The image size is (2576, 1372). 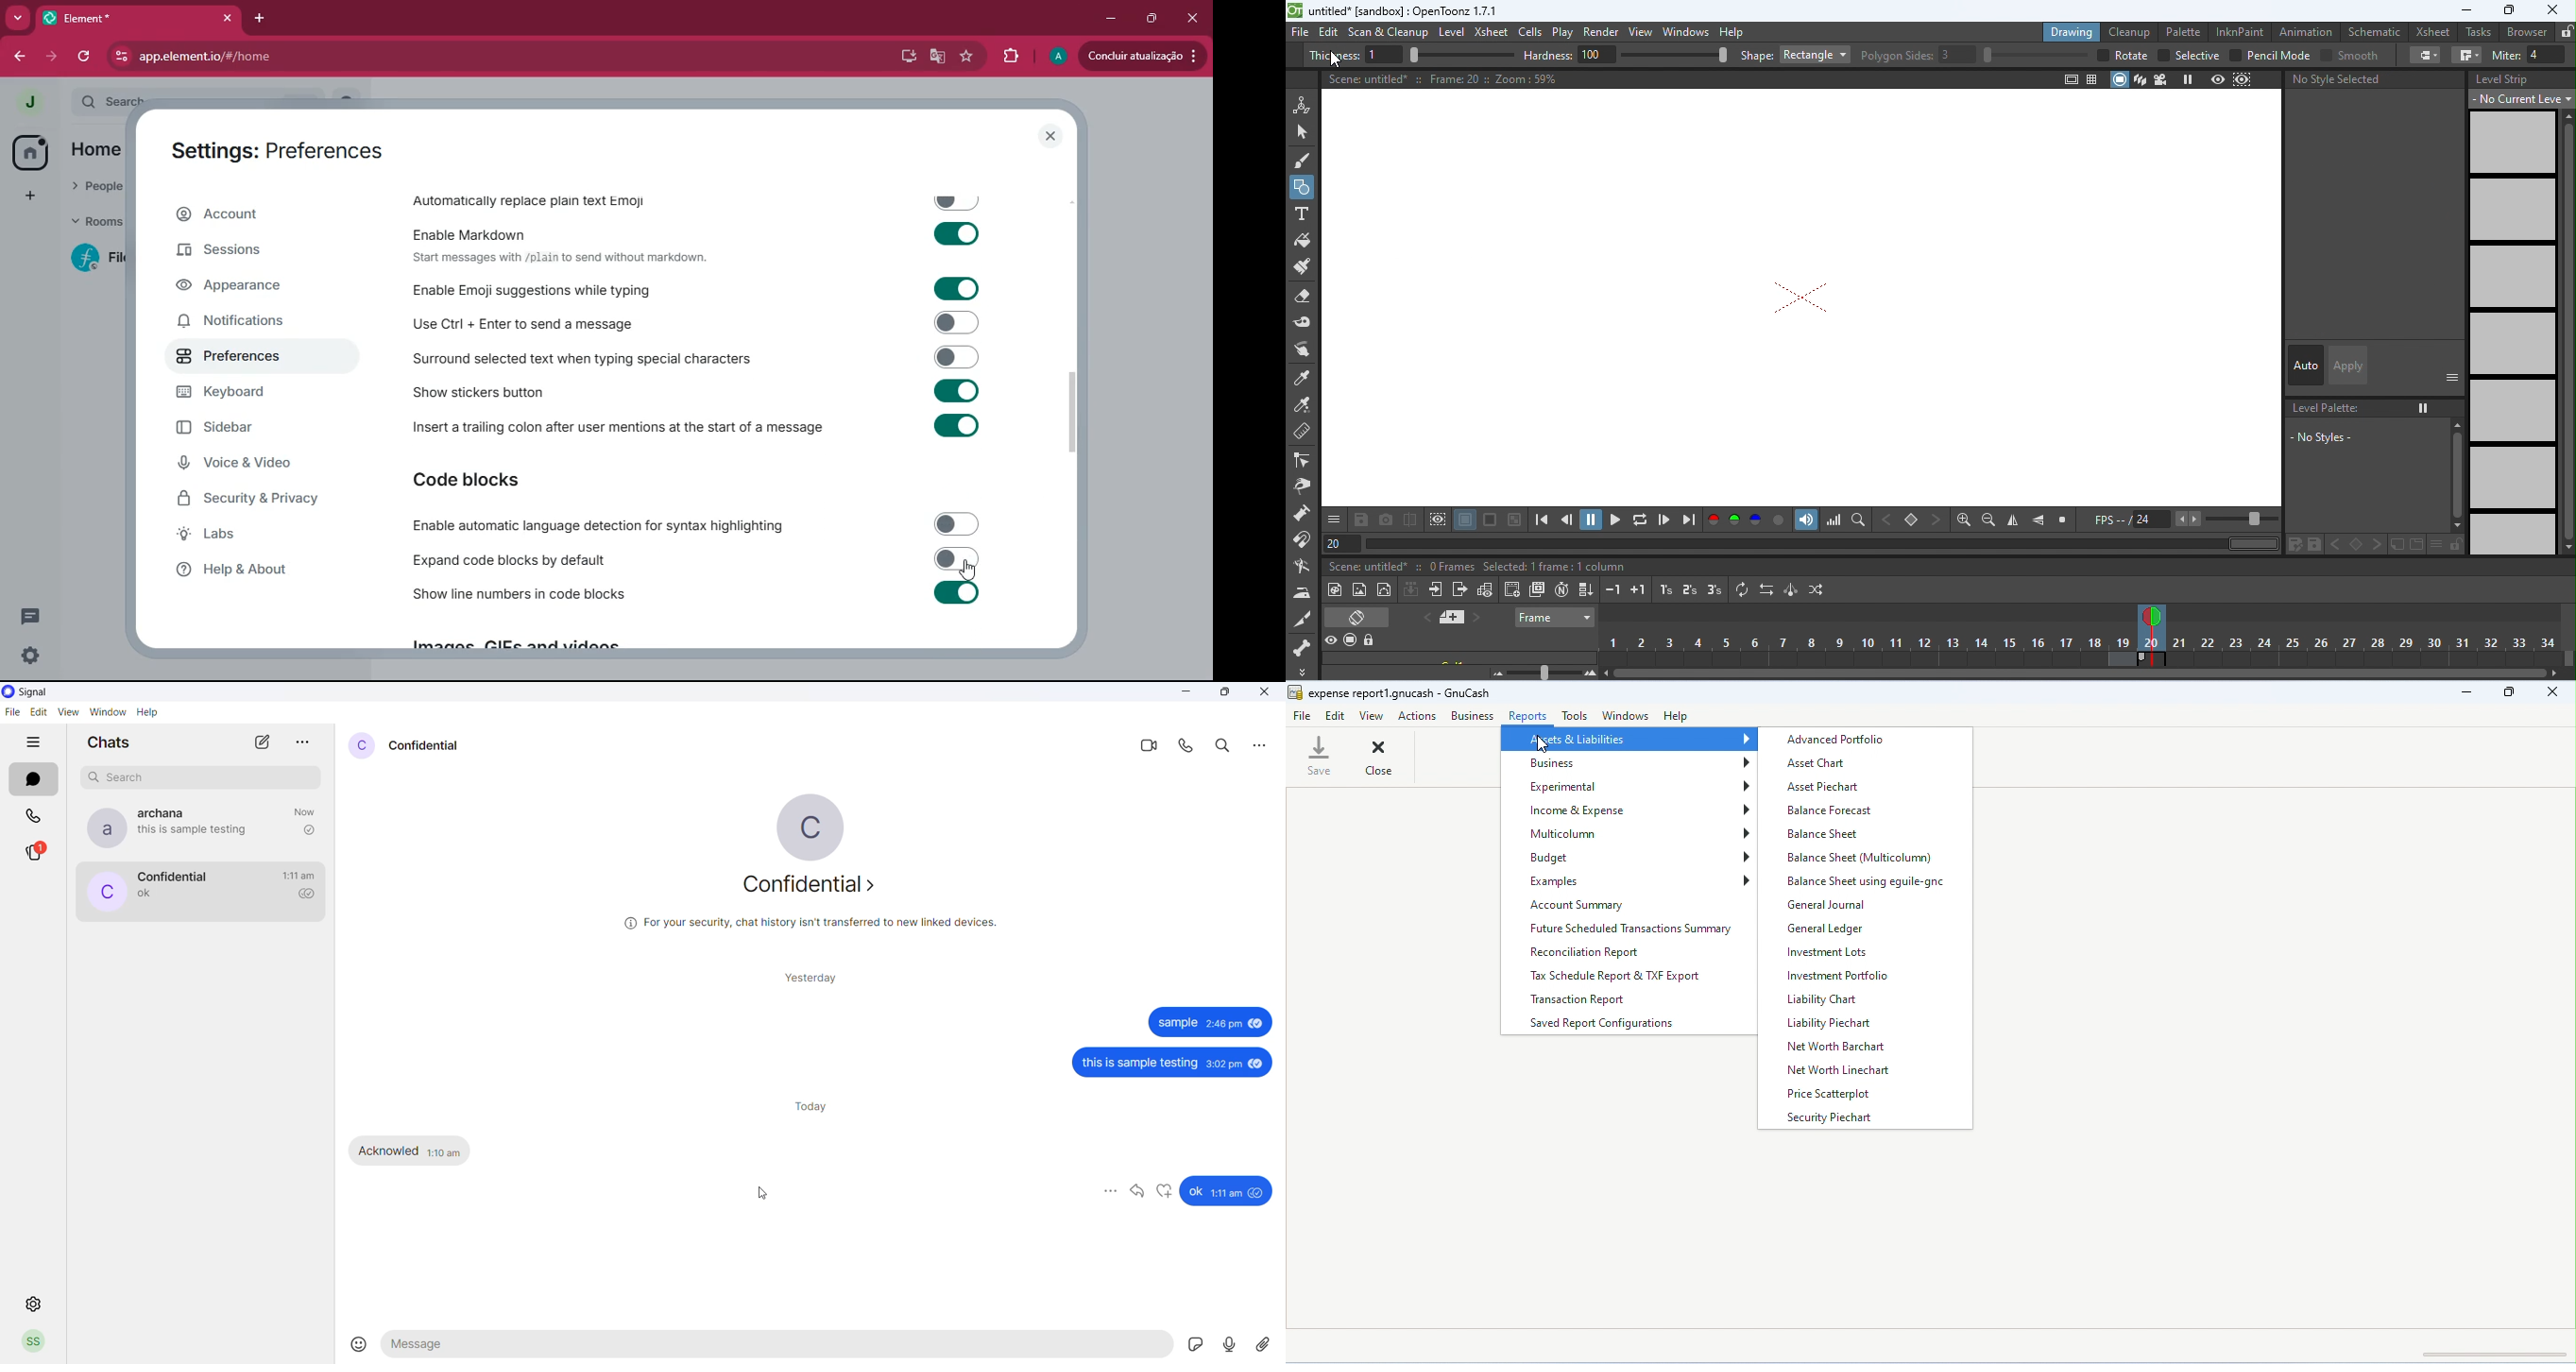 I want to click on Surround selected text when typing special characters, so click(x=699, y=357).